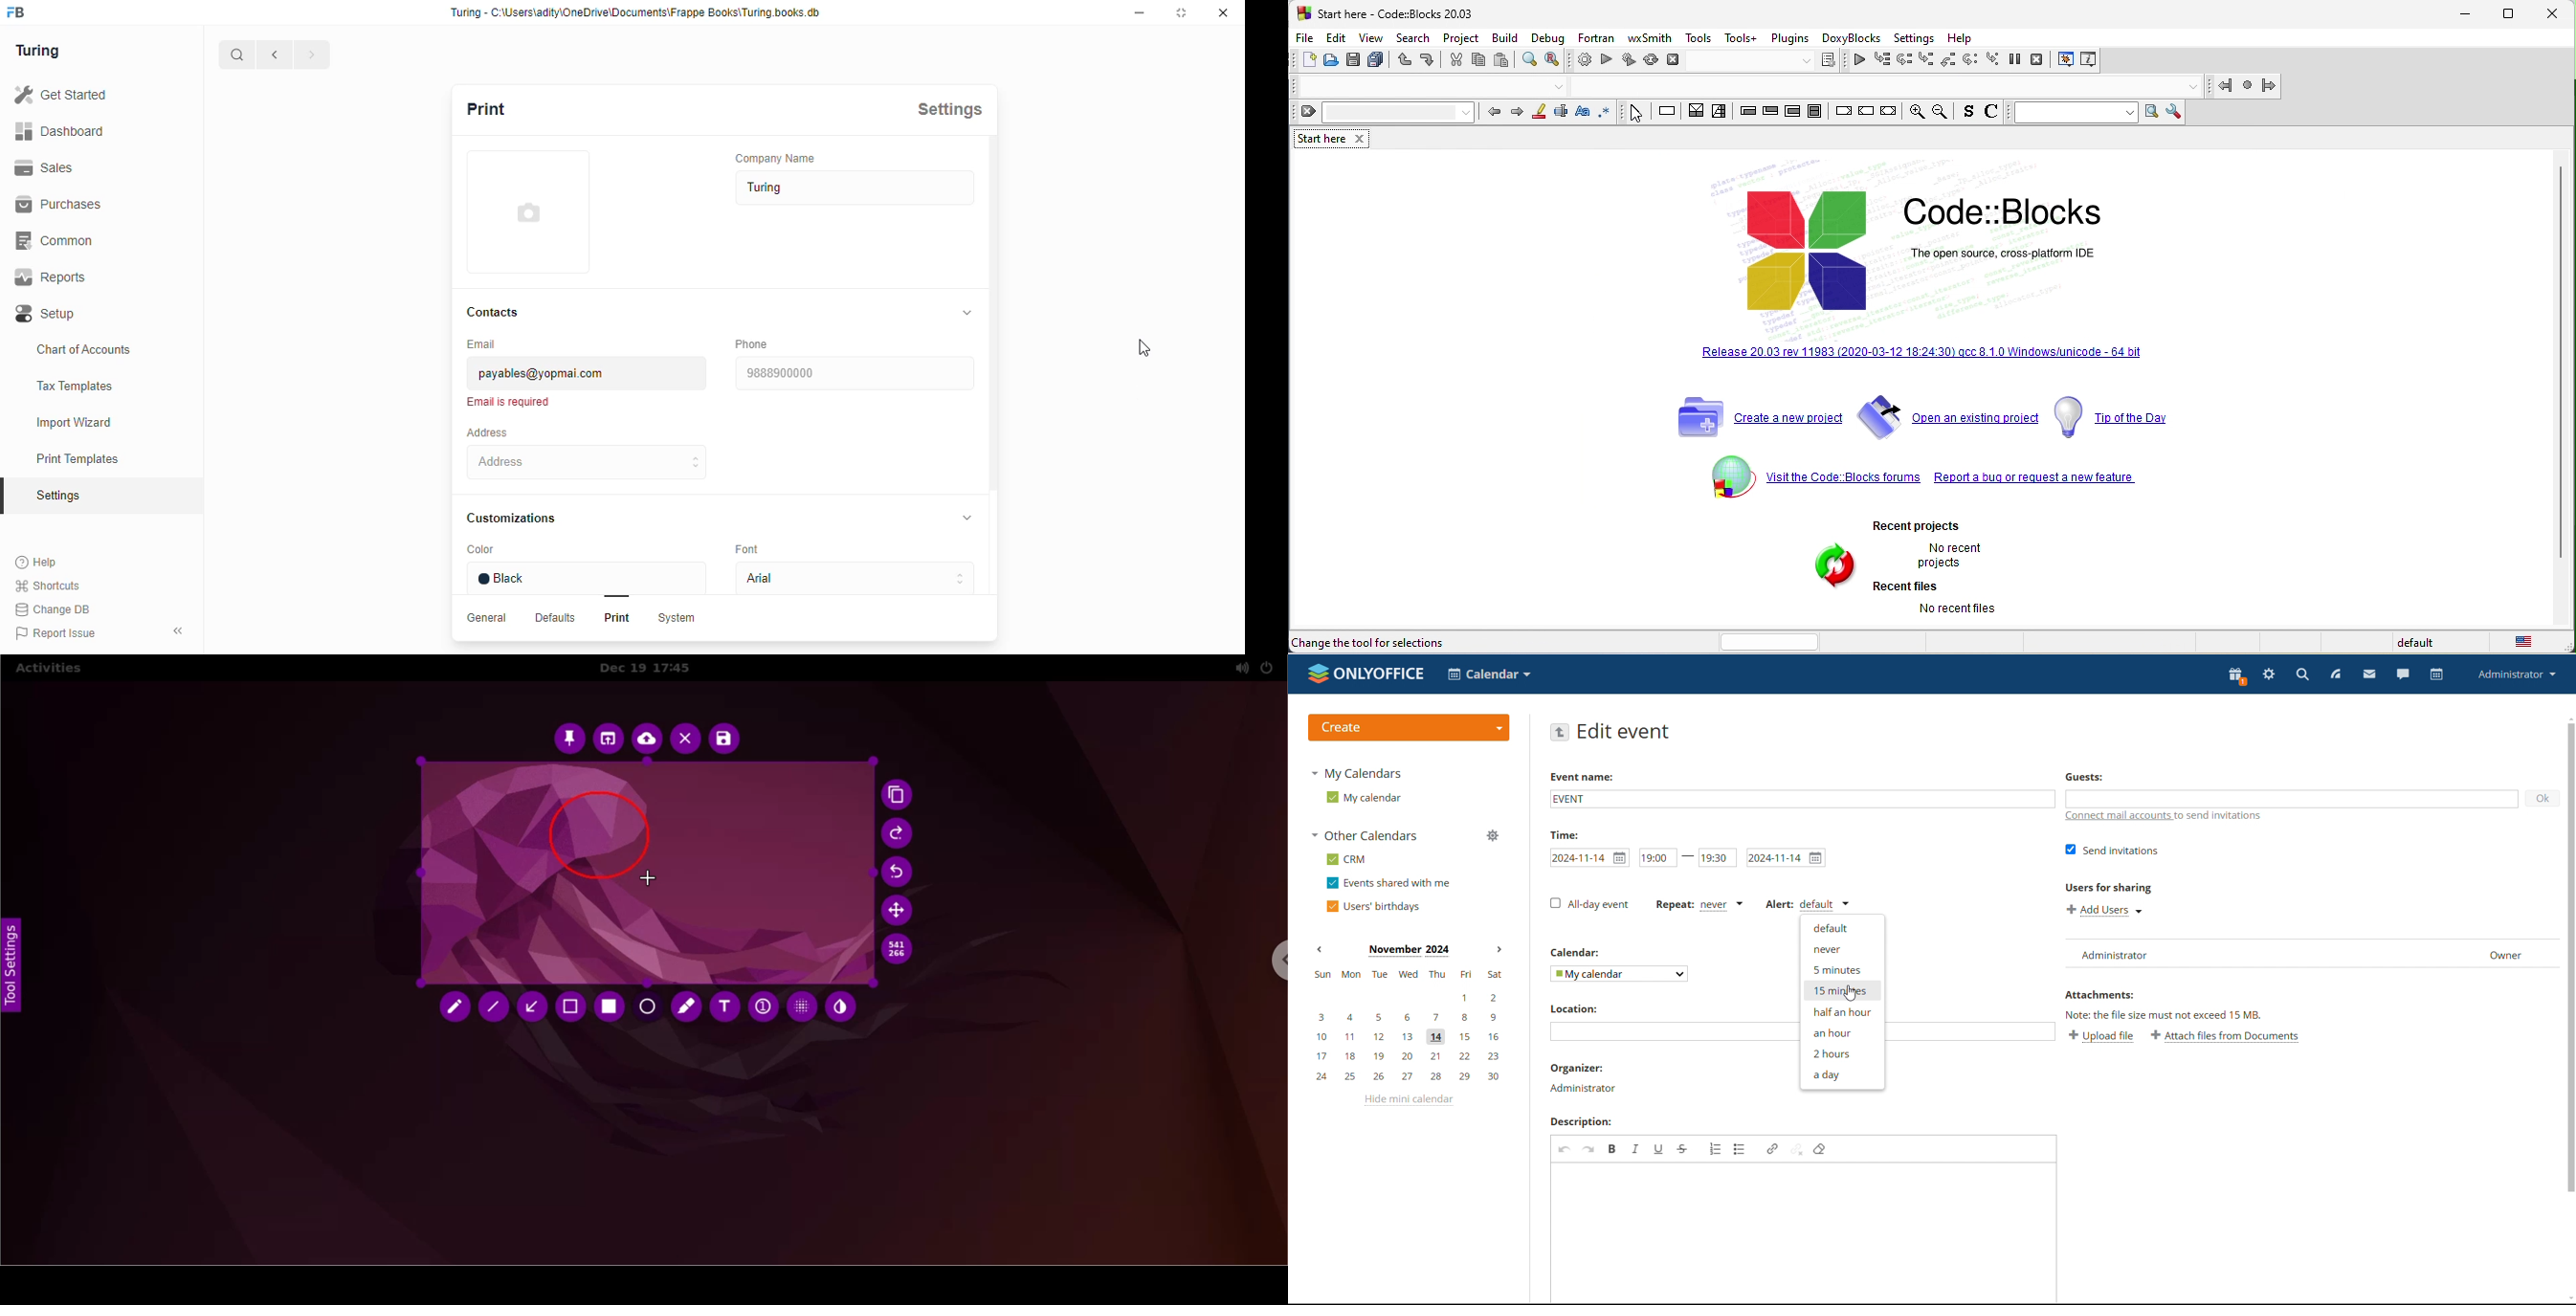 This screenshot has width=2576, height=1316. Describe the element at coordinates (1740, 1149) in the screenshot. I see `insert/remove bulleted list` at that location.